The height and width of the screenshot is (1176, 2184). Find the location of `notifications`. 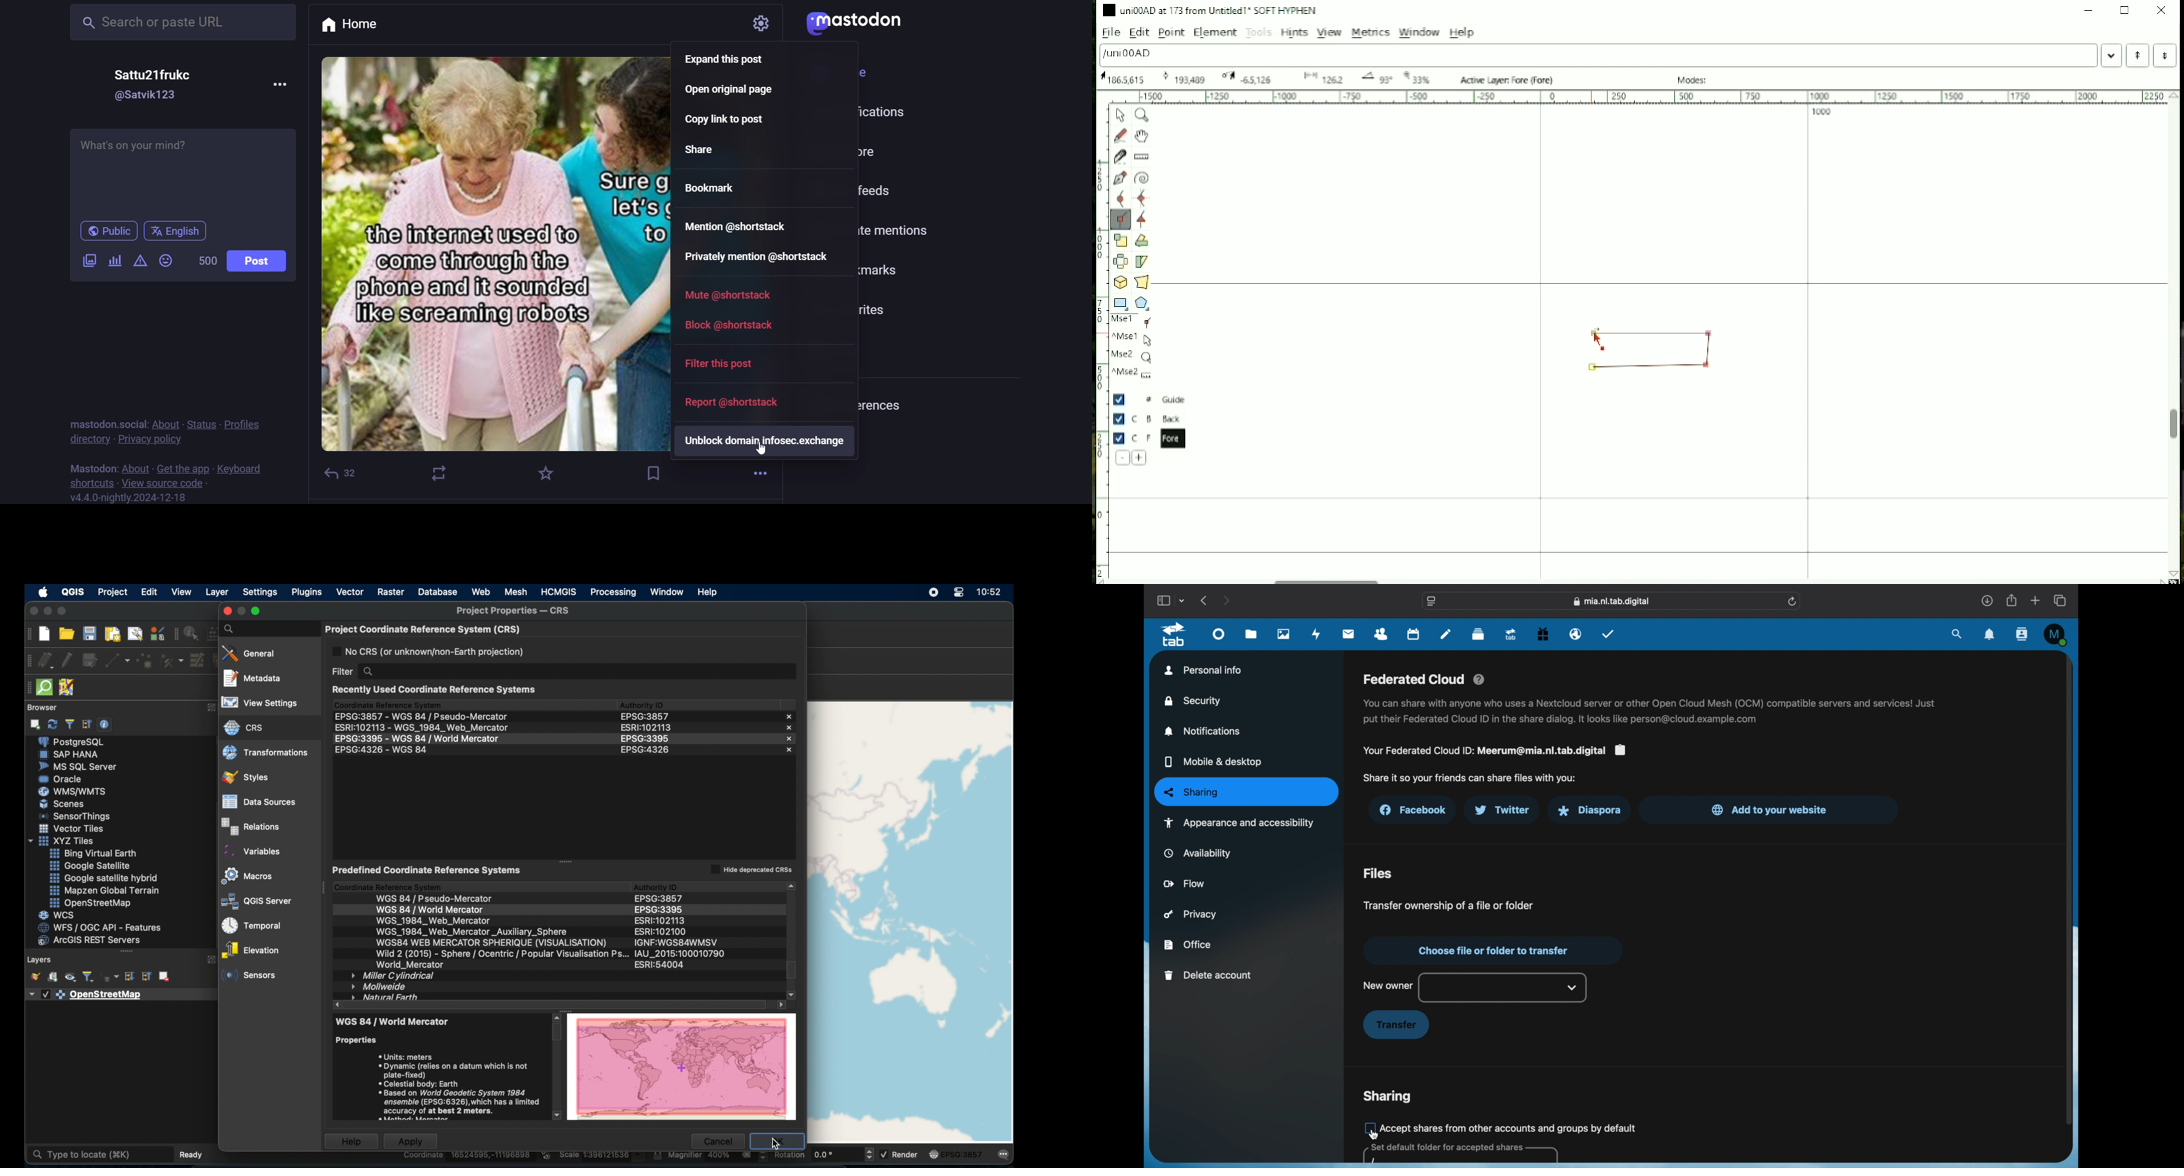

notifications is located at coordinates (1990, 635).